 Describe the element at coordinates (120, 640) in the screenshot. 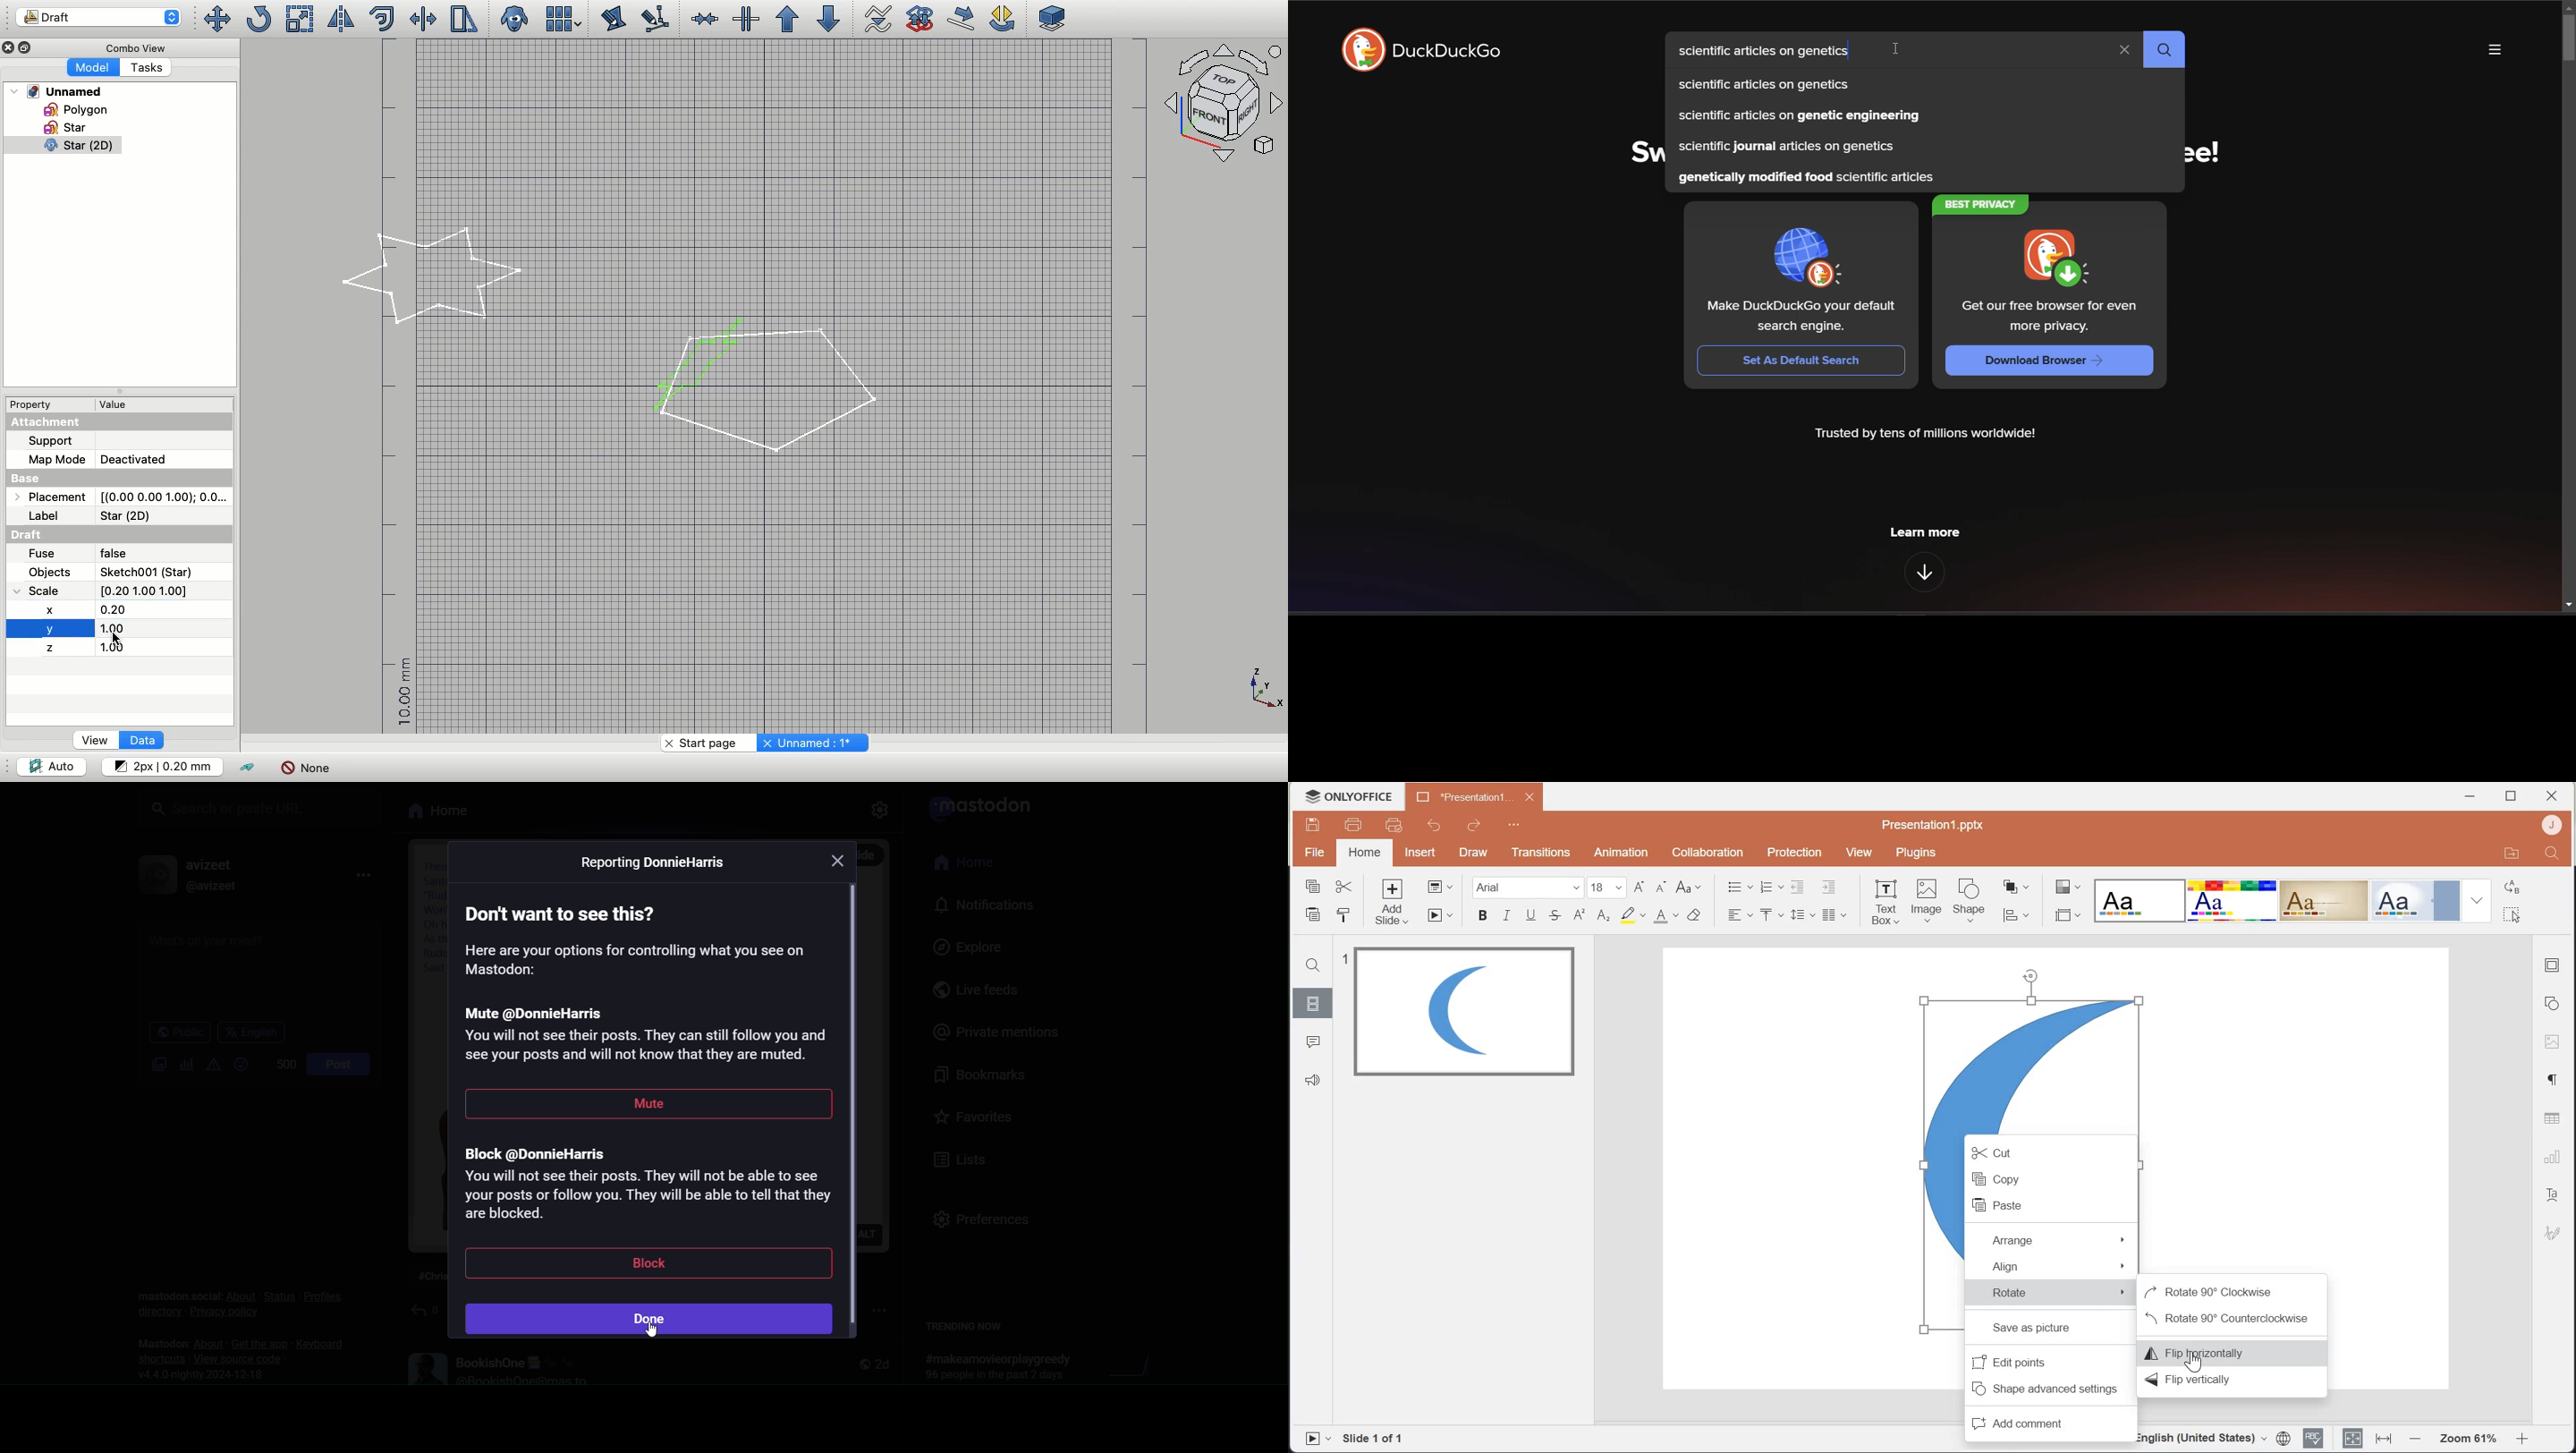

I see `Cursor` at that location.